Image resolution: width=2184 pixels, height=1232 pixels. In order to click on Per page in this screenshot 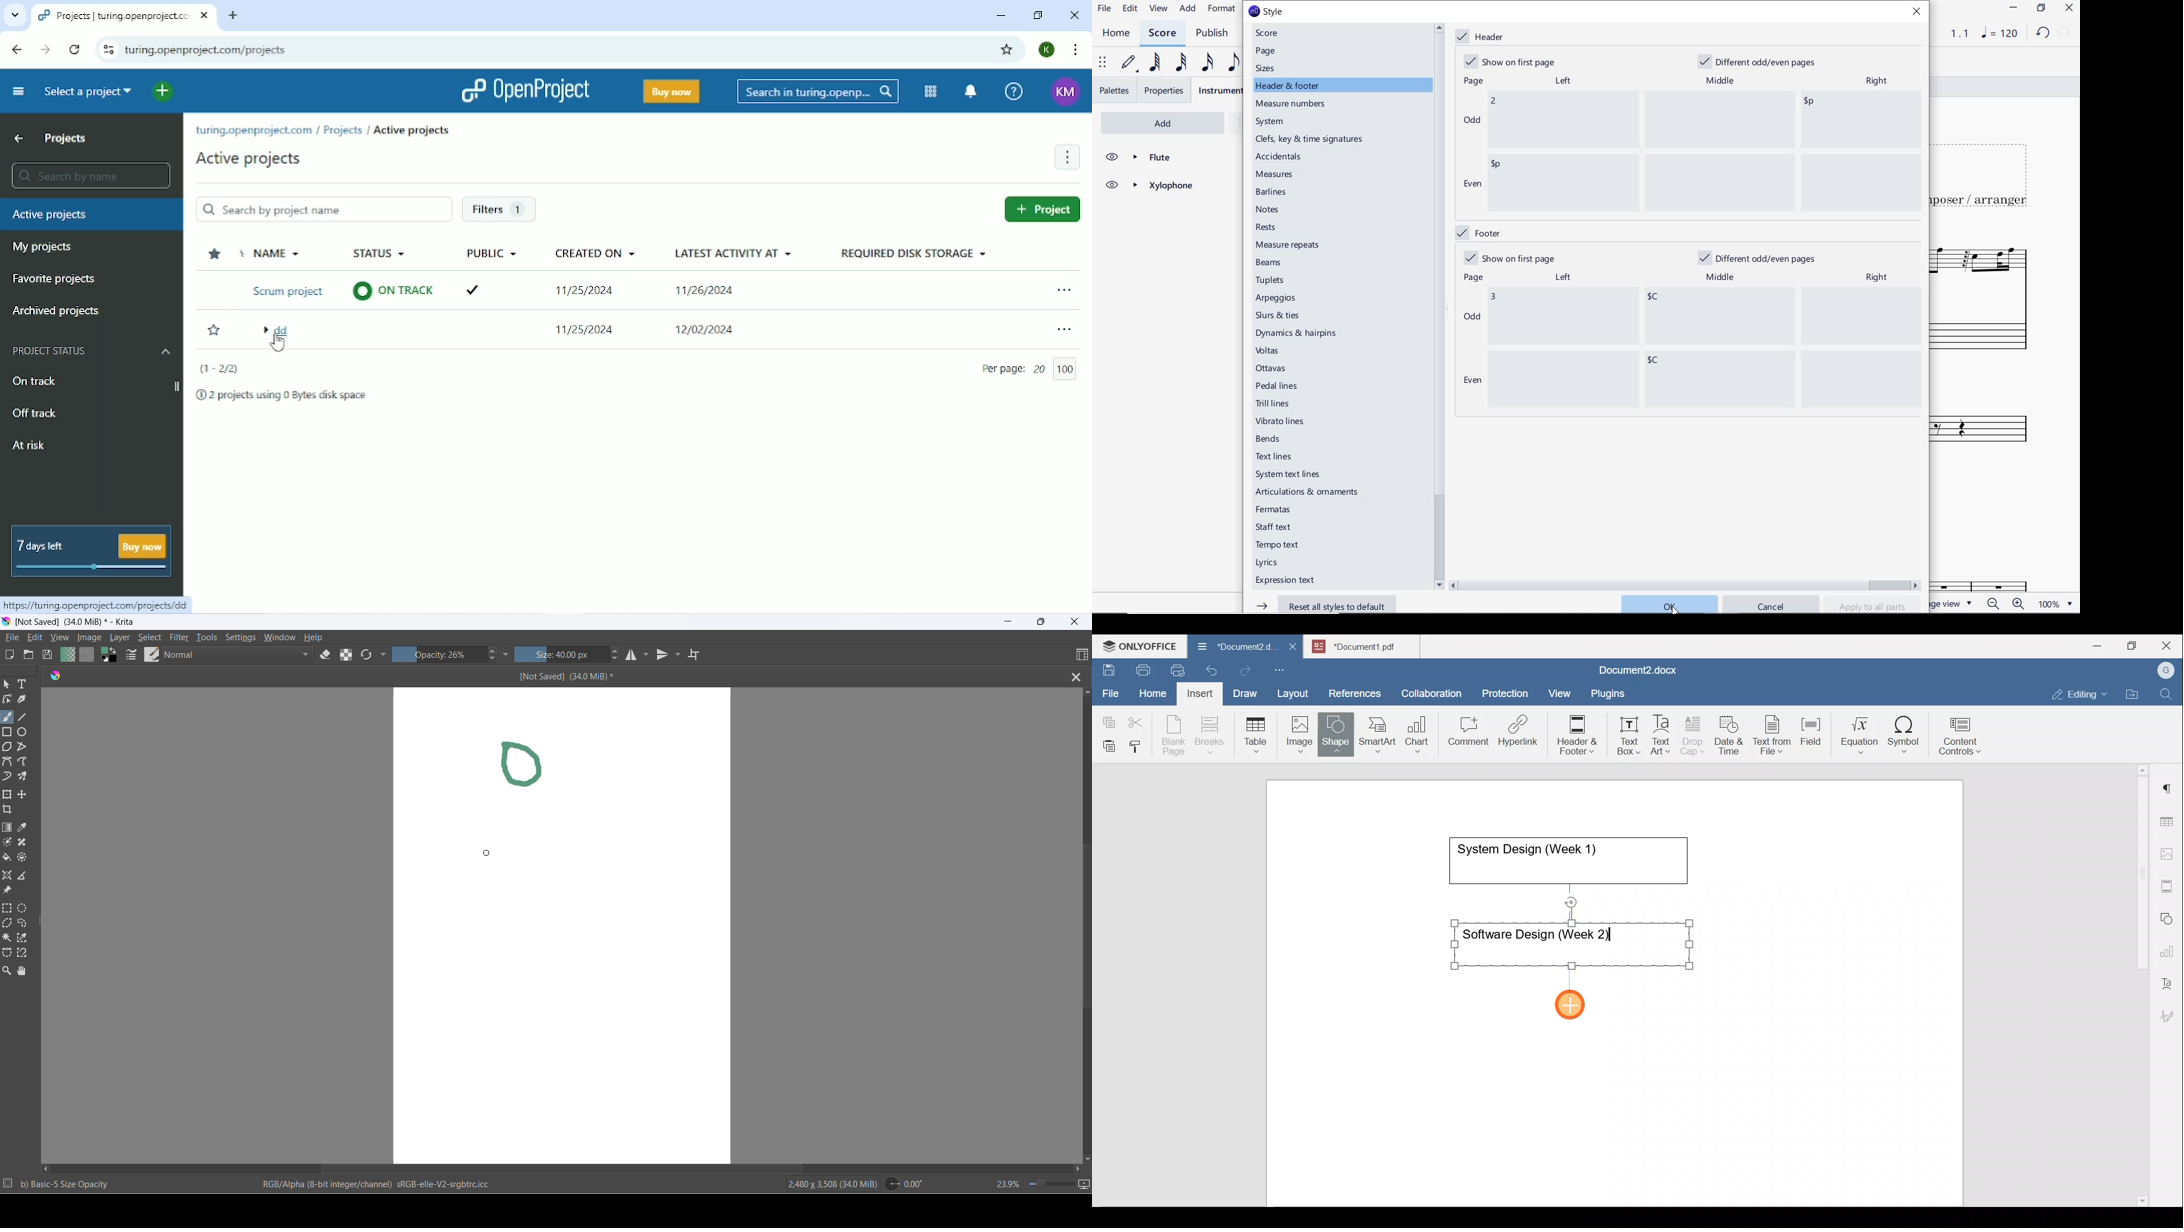, I will do `click(1029, 370)`.